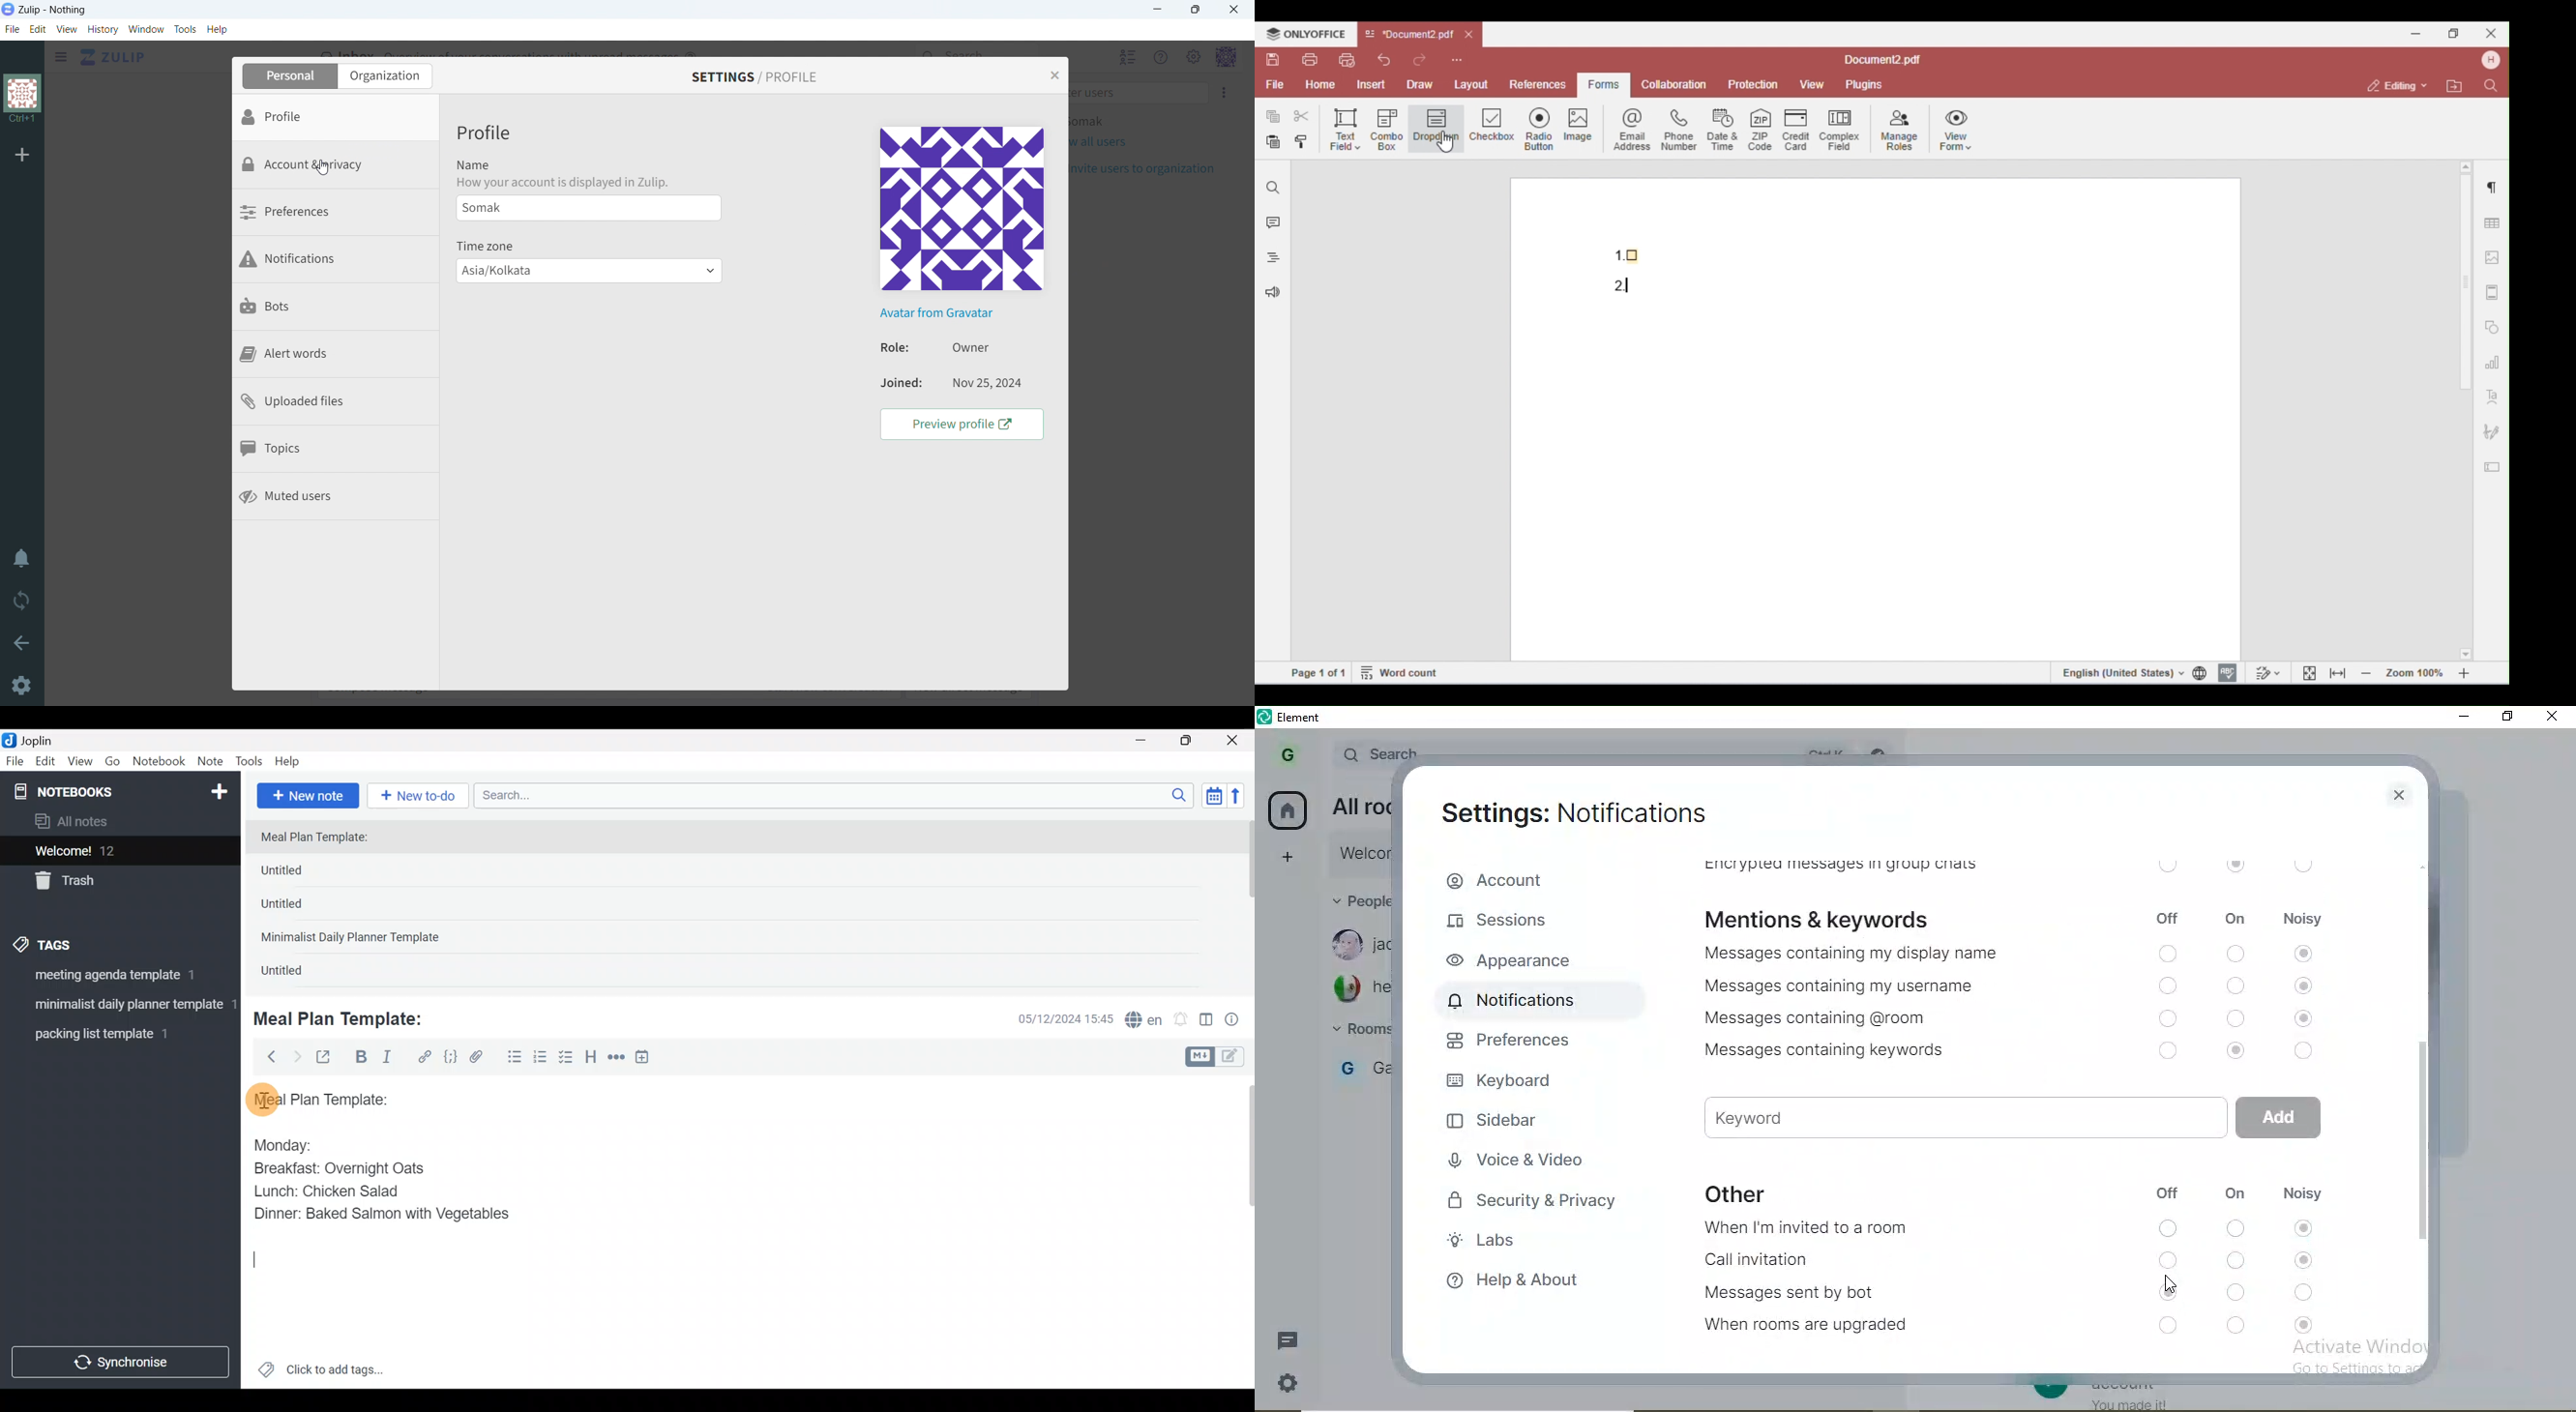  What do you see at coordinates (316, 1098) in the screenshot?
I see `Meal plan template` at bounding box center [316, 1098].